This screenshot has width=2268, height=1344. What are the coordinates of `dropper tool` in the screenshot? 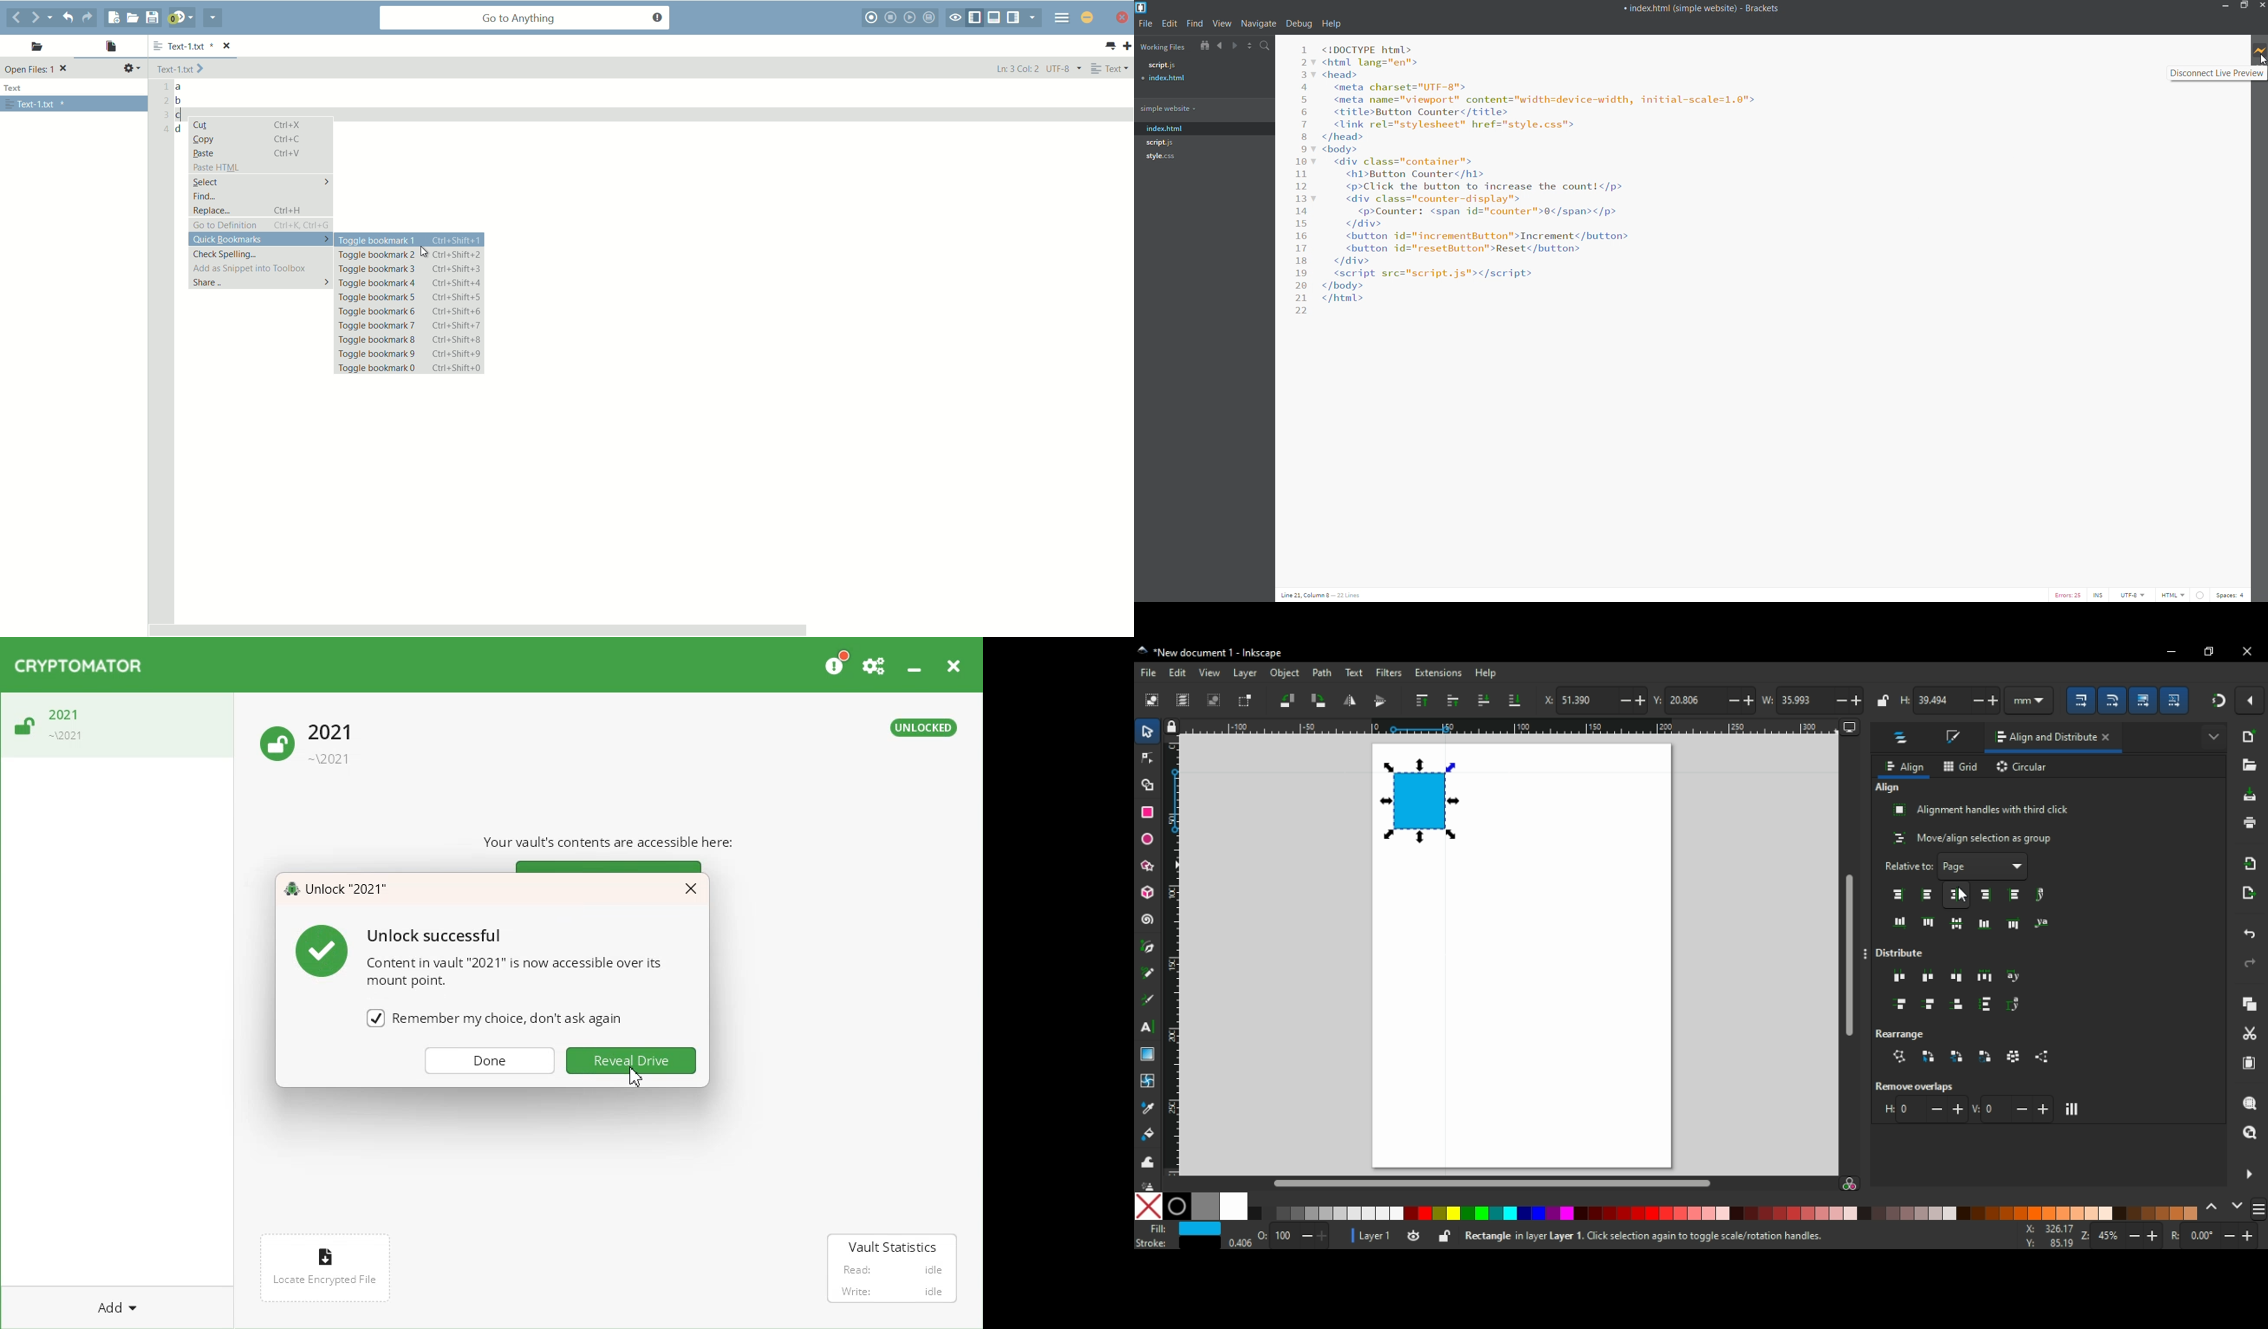 It's located at (1149, 1108).